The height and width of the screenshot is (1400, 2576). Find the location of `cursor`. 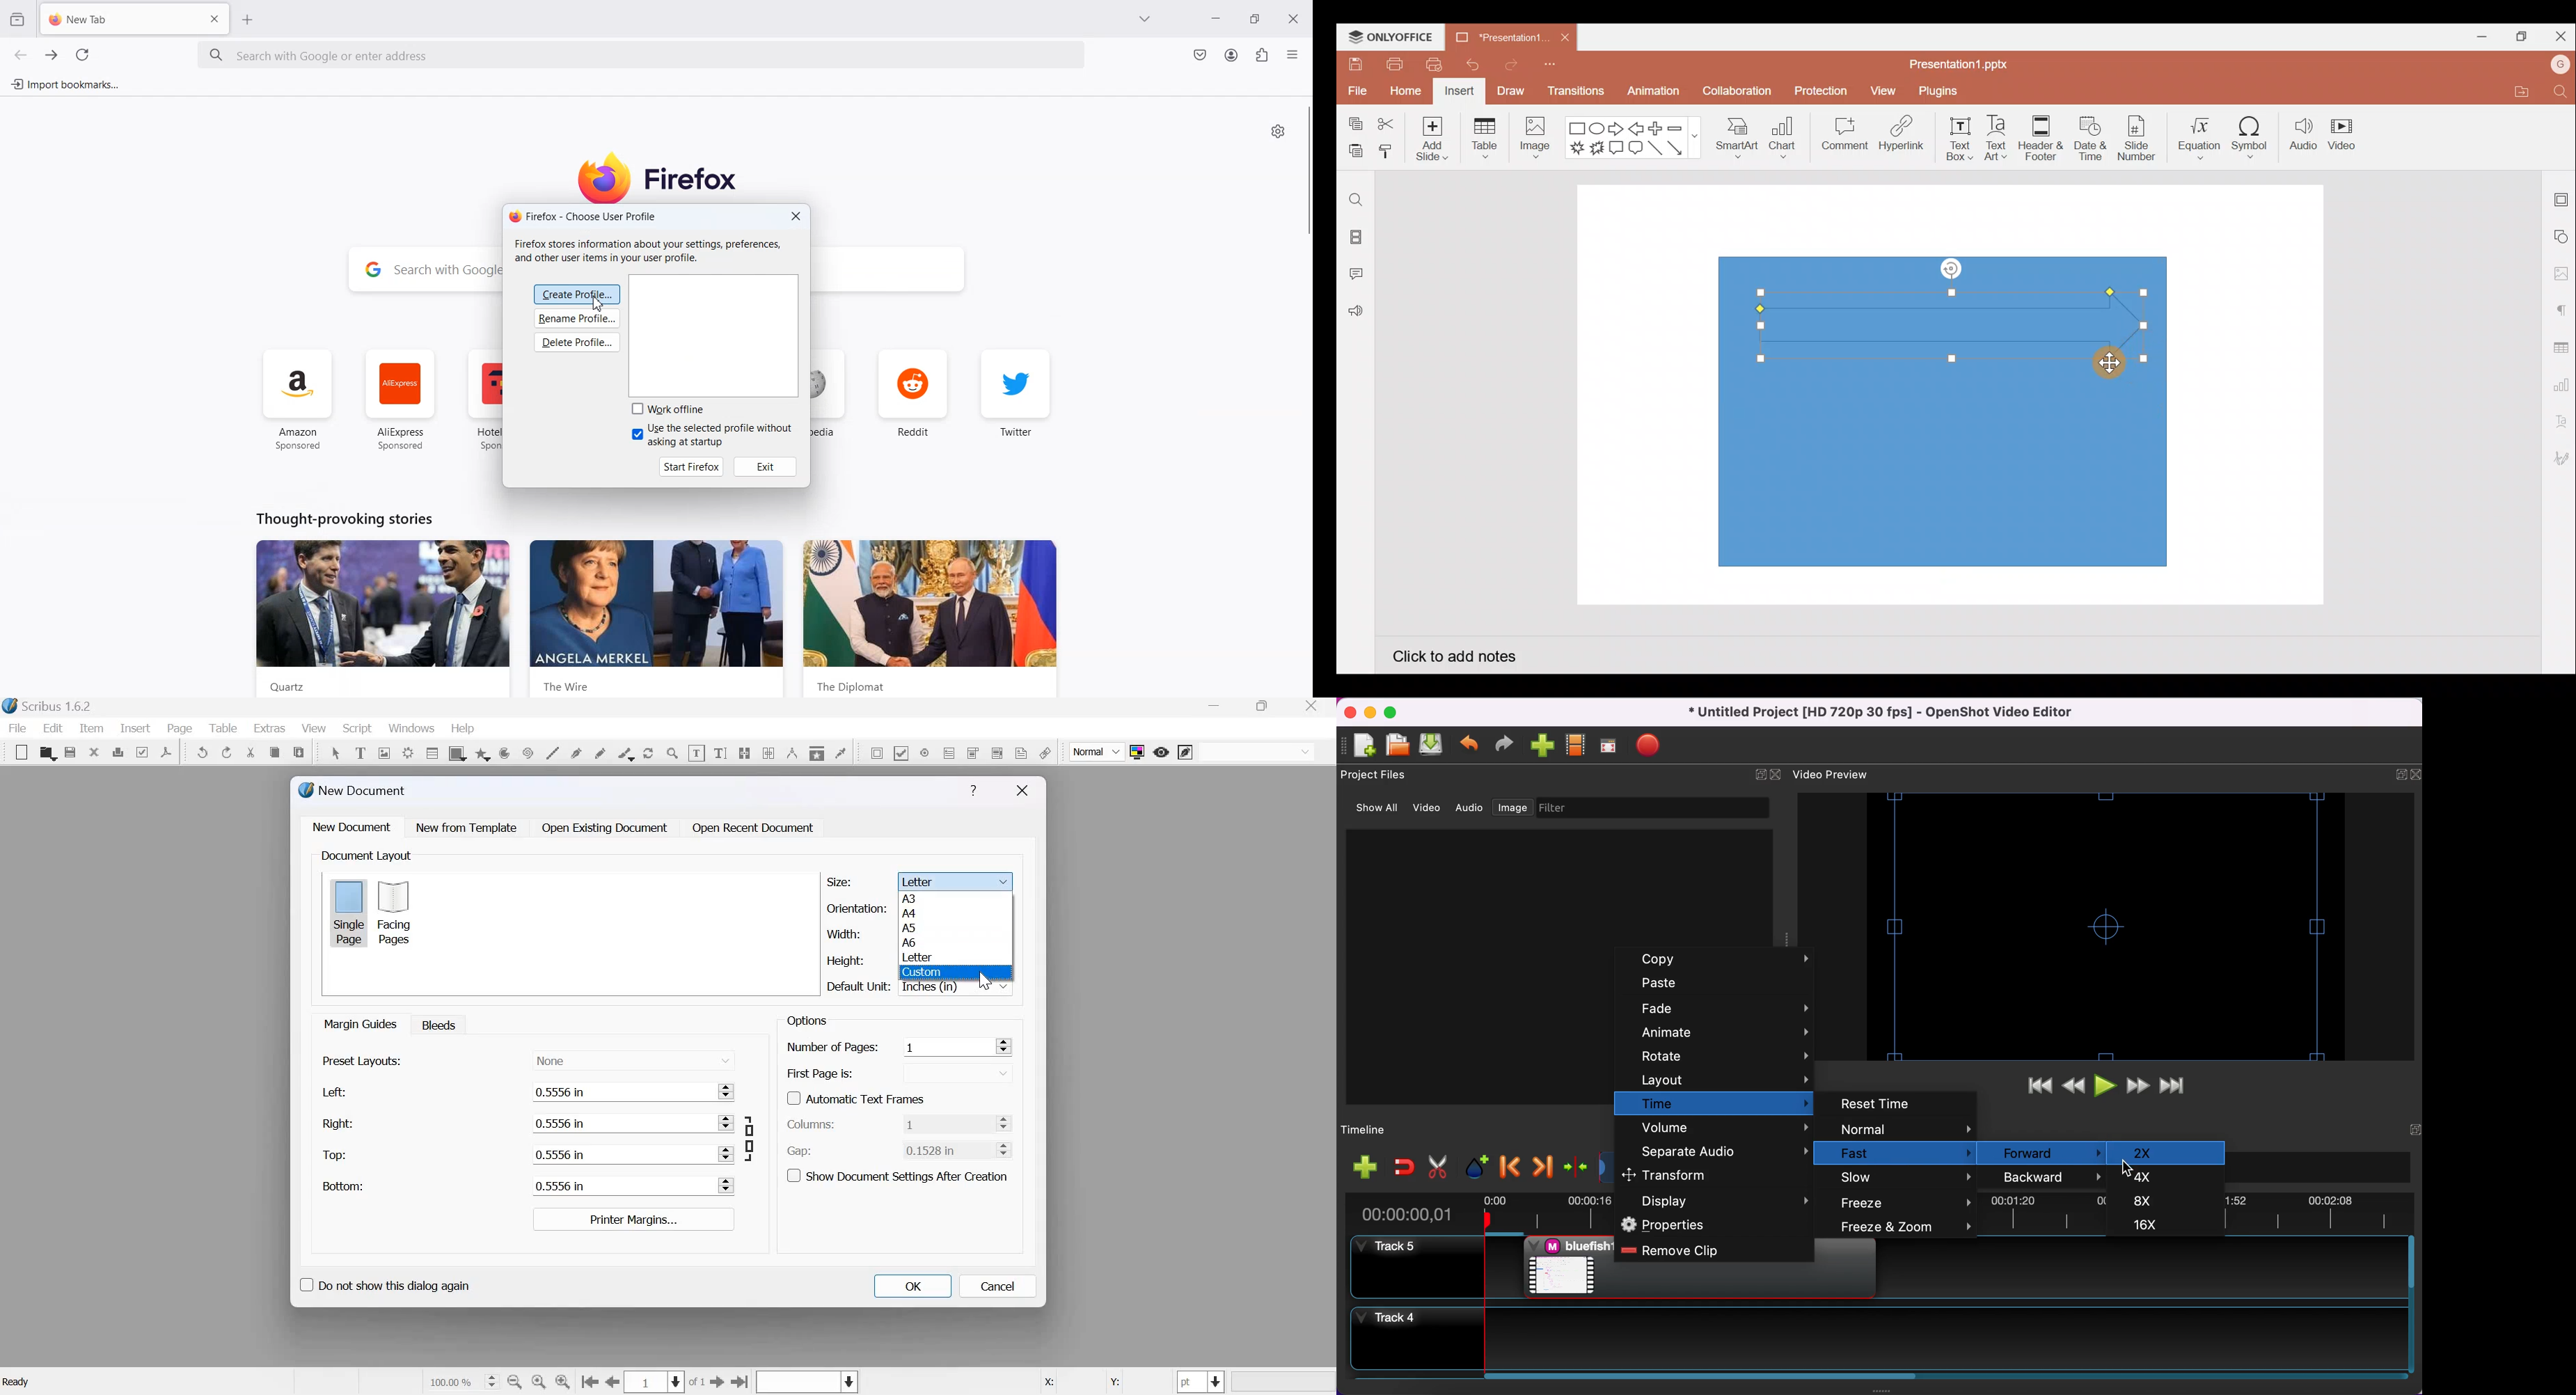

cursor is located at coordinates (598, 305).